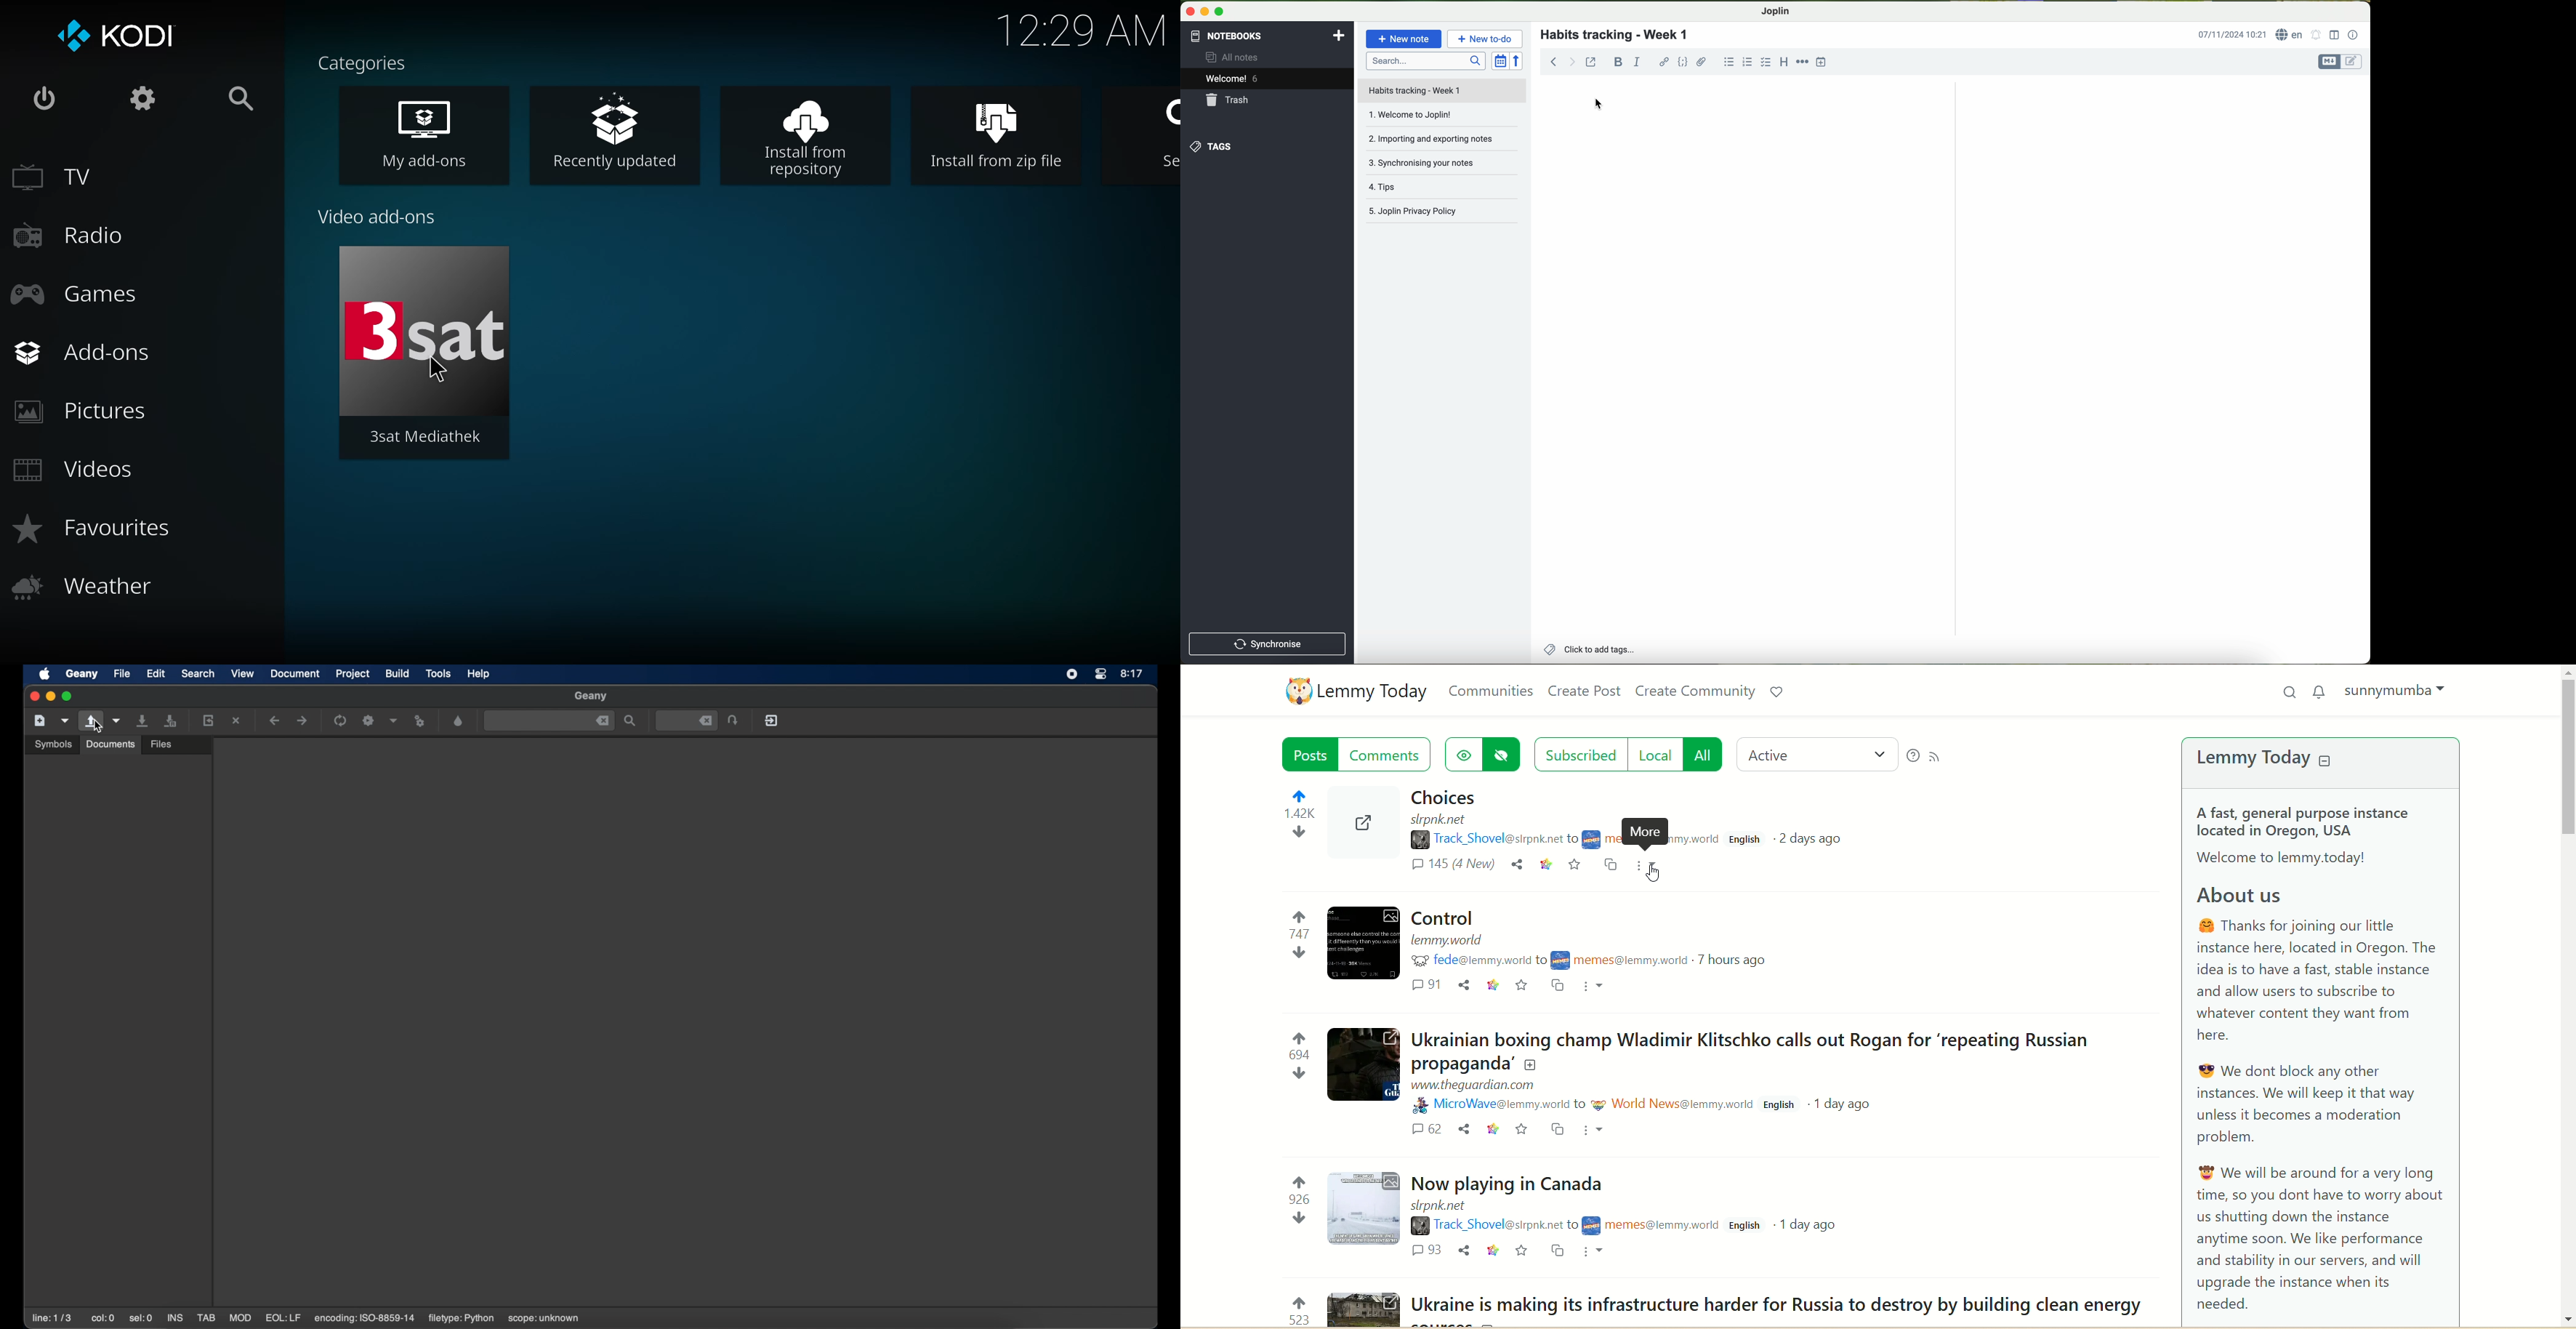 Image resolution: width=2576 pixels, height=1344 pixels. I want to click on add-ons, so click(89, 351).